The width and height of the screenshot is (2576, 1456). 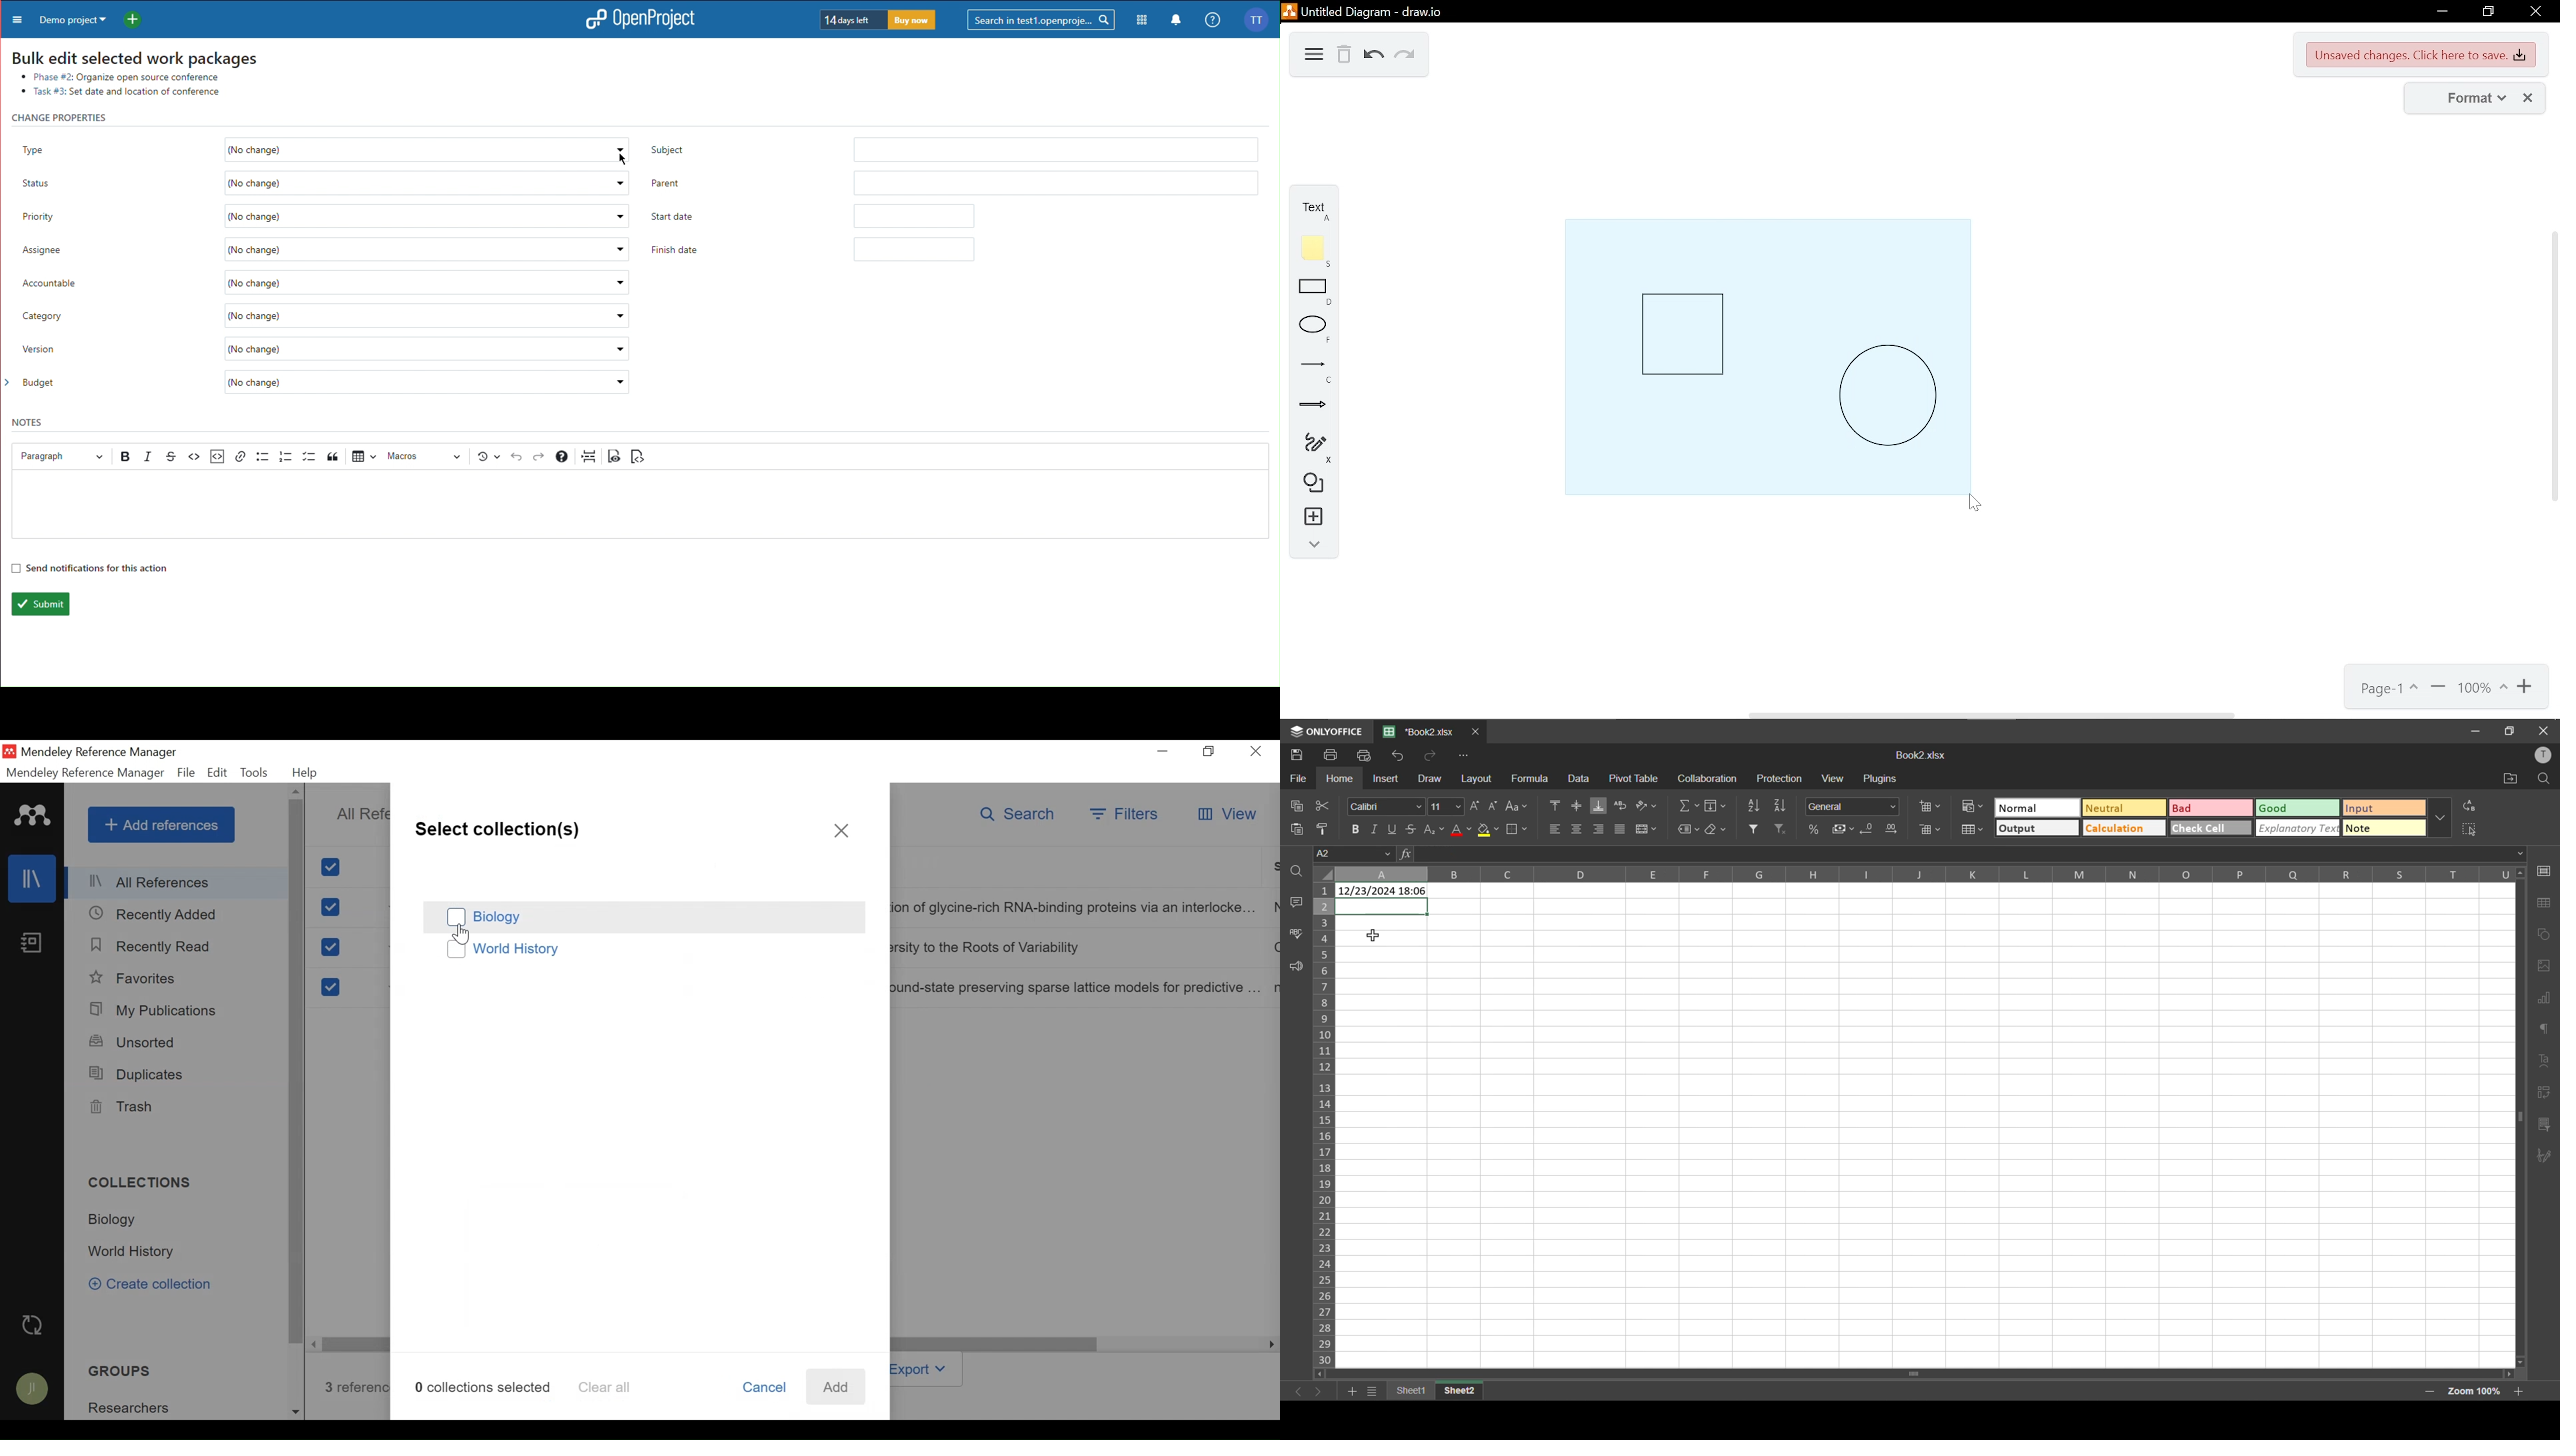 I want to click on zoom factor, so click(x=2479, y=1389).